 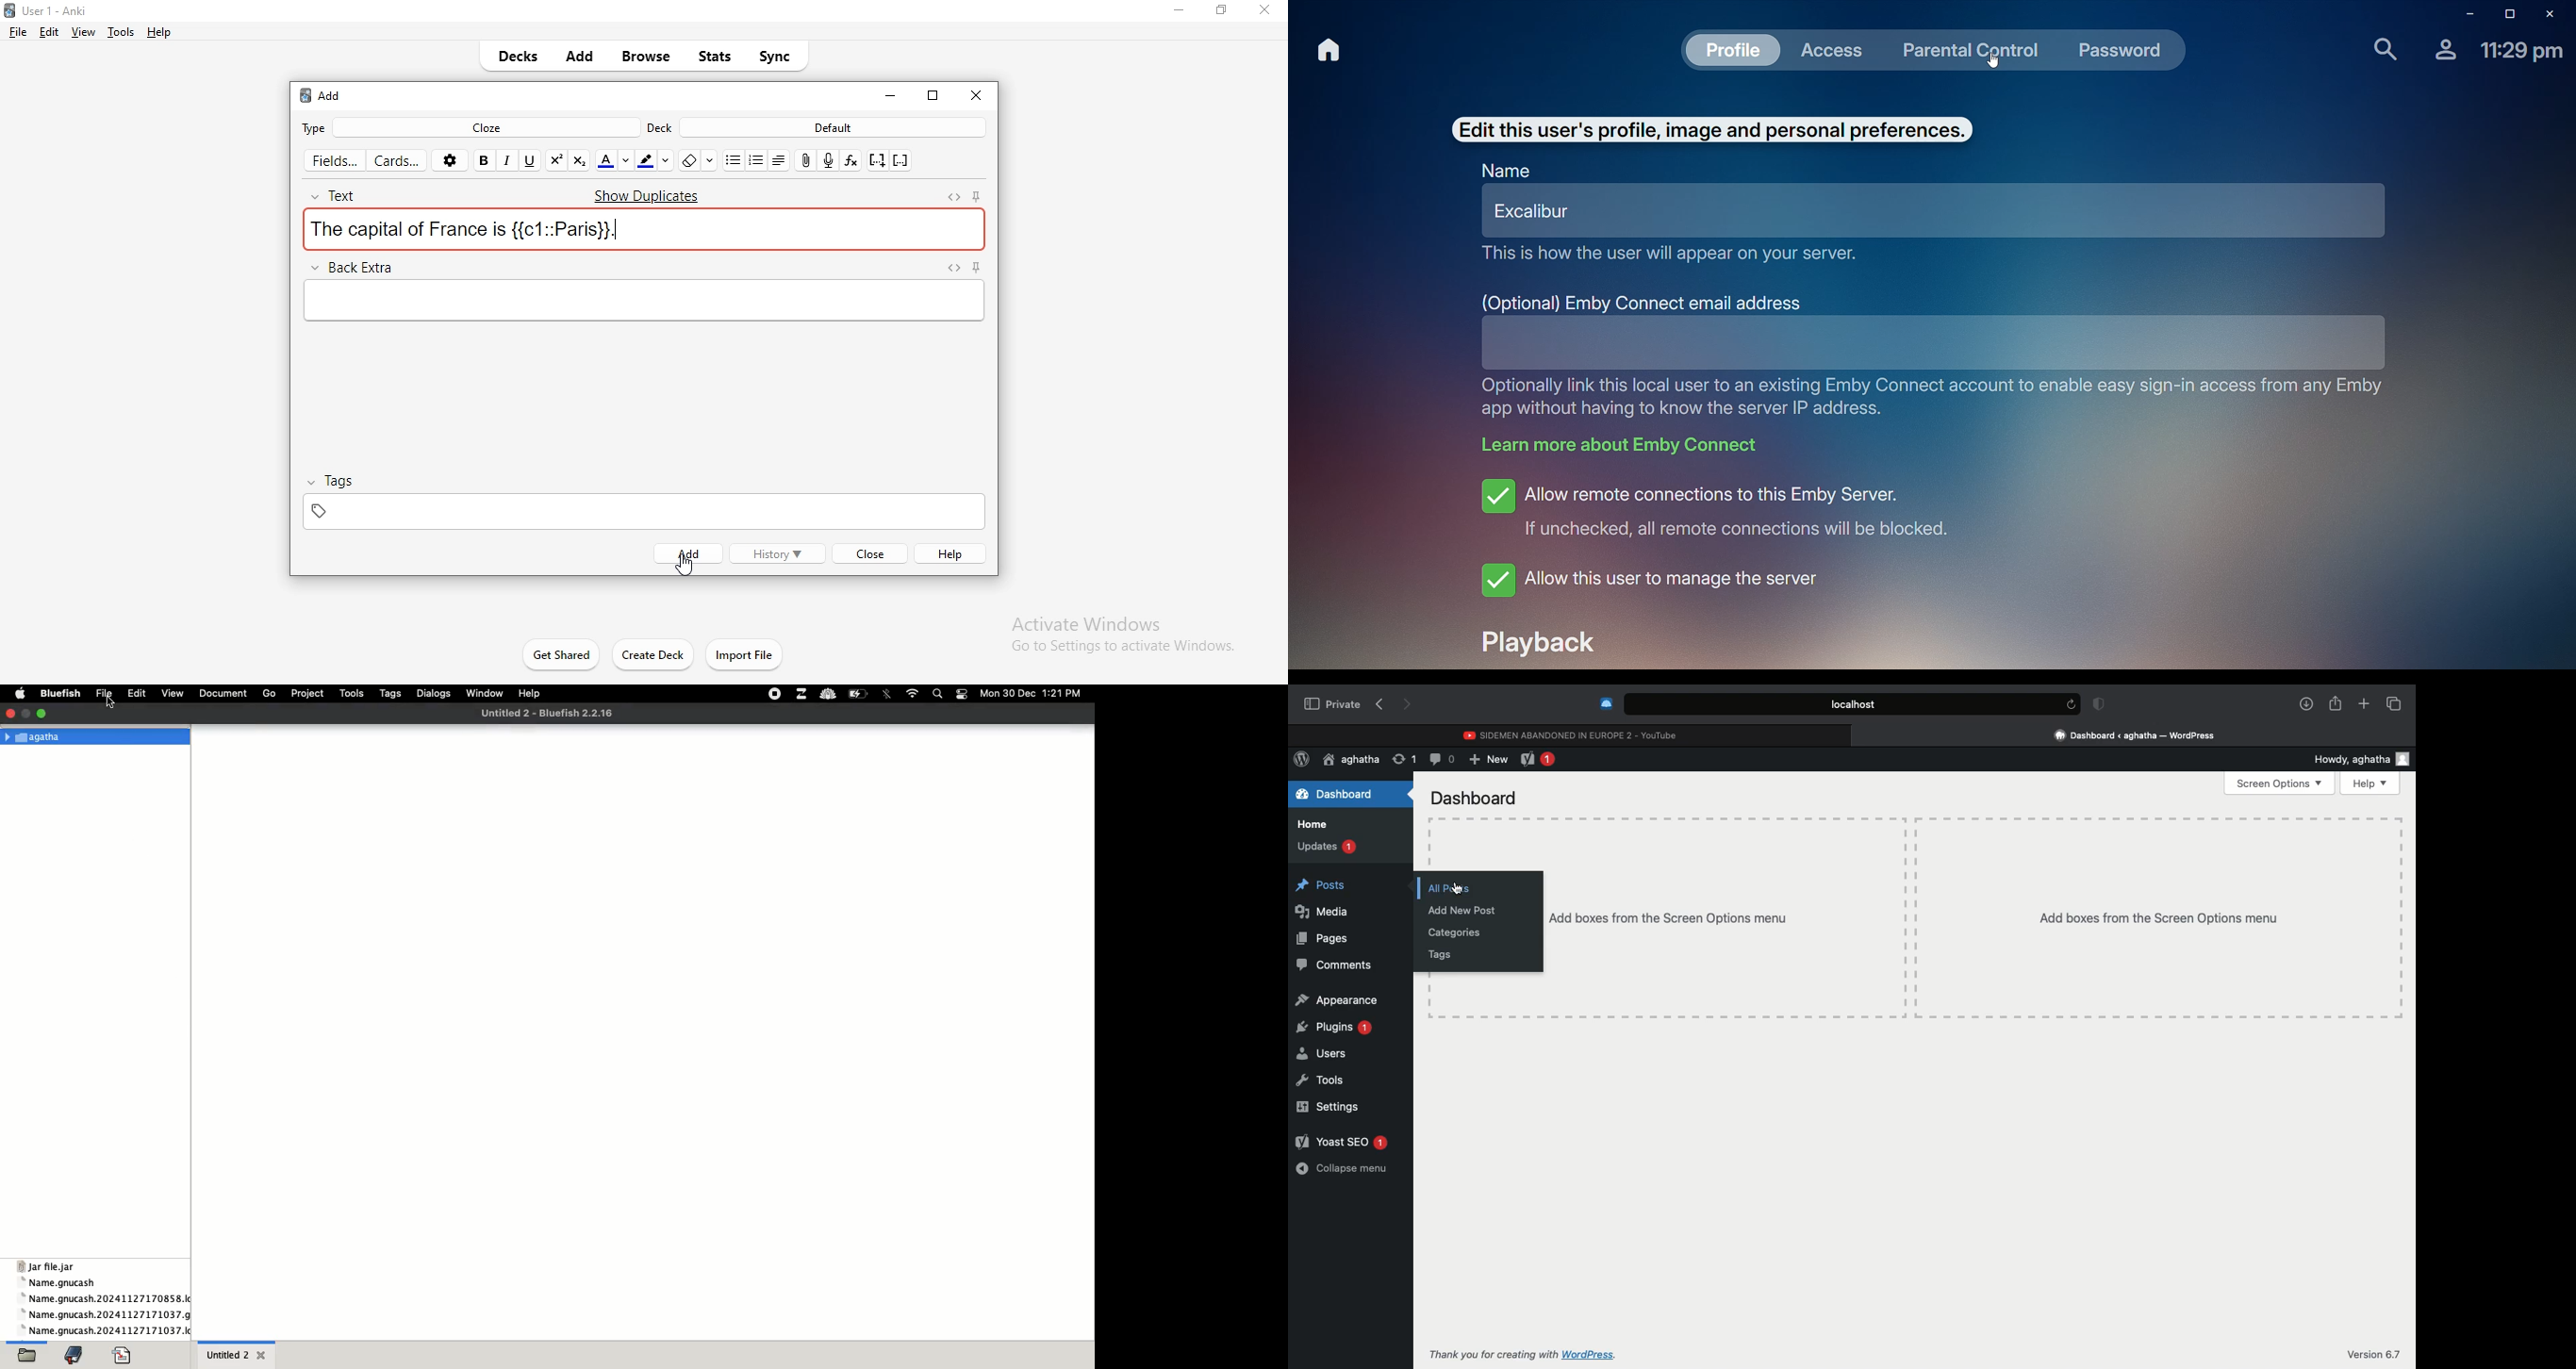 What do you see at coordinates (643, 194) in the screenshot?
I see `Show Duplicates` at bounding box center [643, 194].